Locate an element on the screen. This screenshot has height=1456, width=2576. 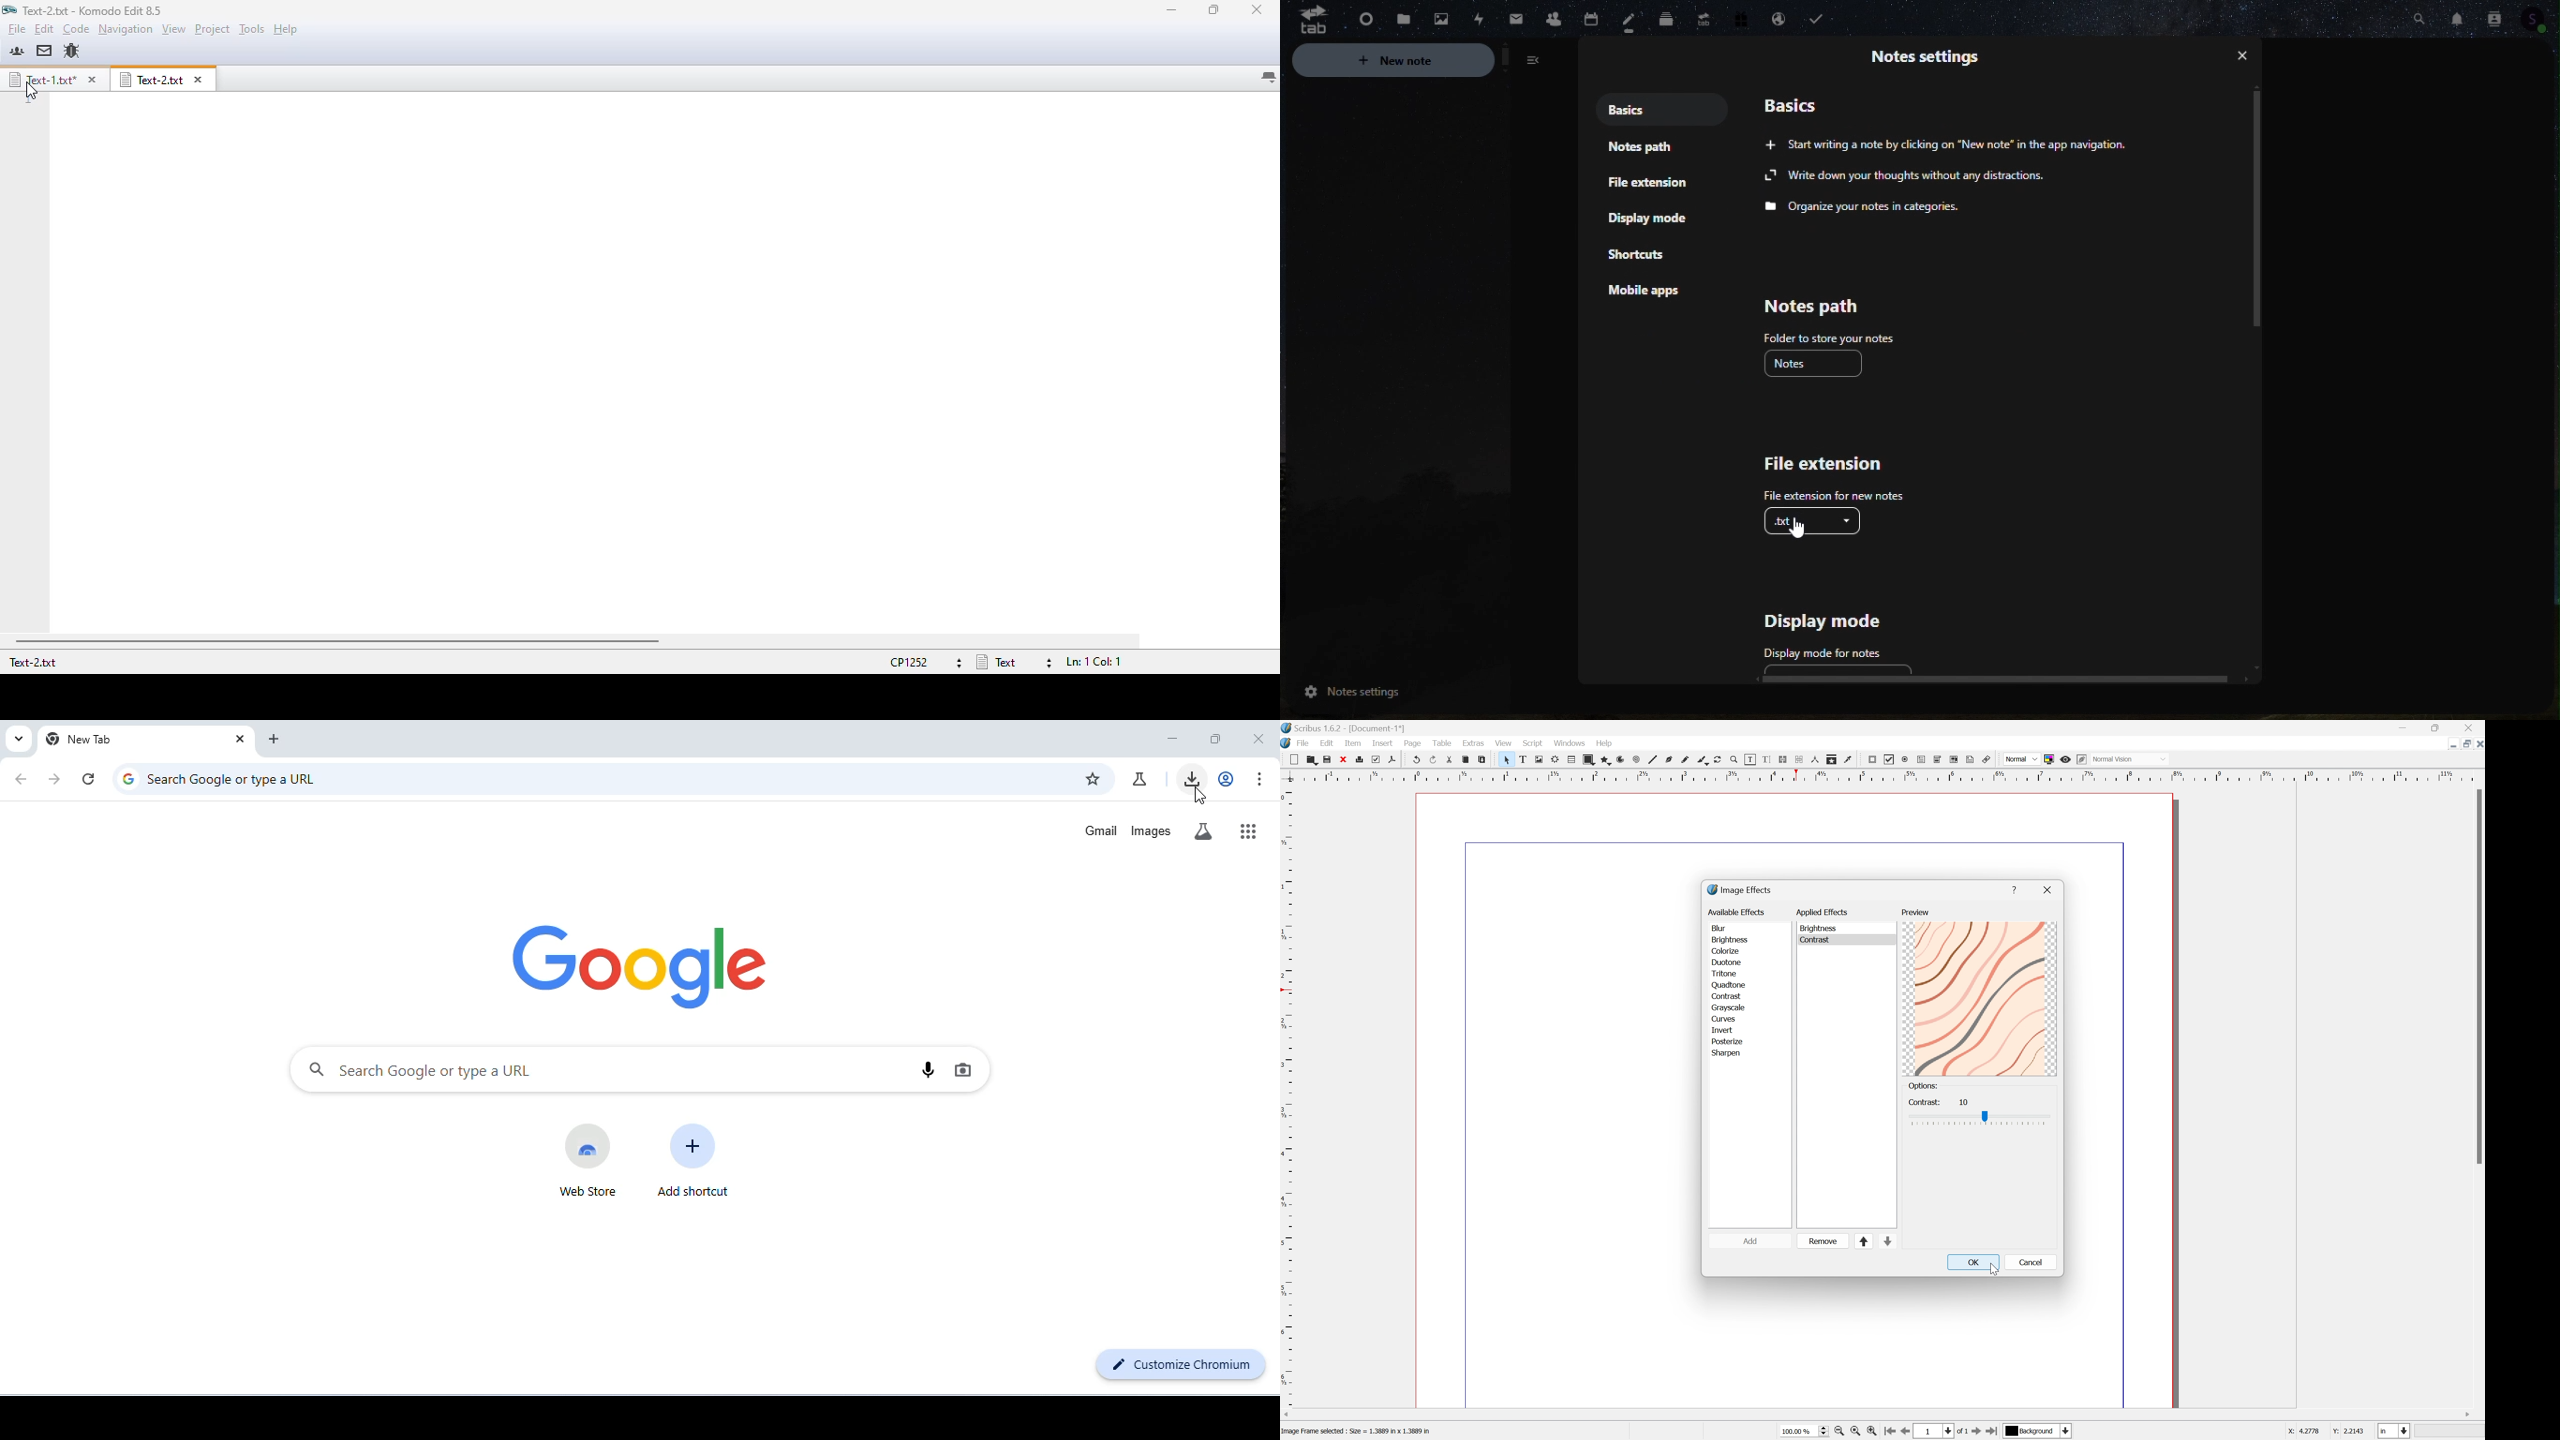
Line text frames is located at coordinates (1783, 759).